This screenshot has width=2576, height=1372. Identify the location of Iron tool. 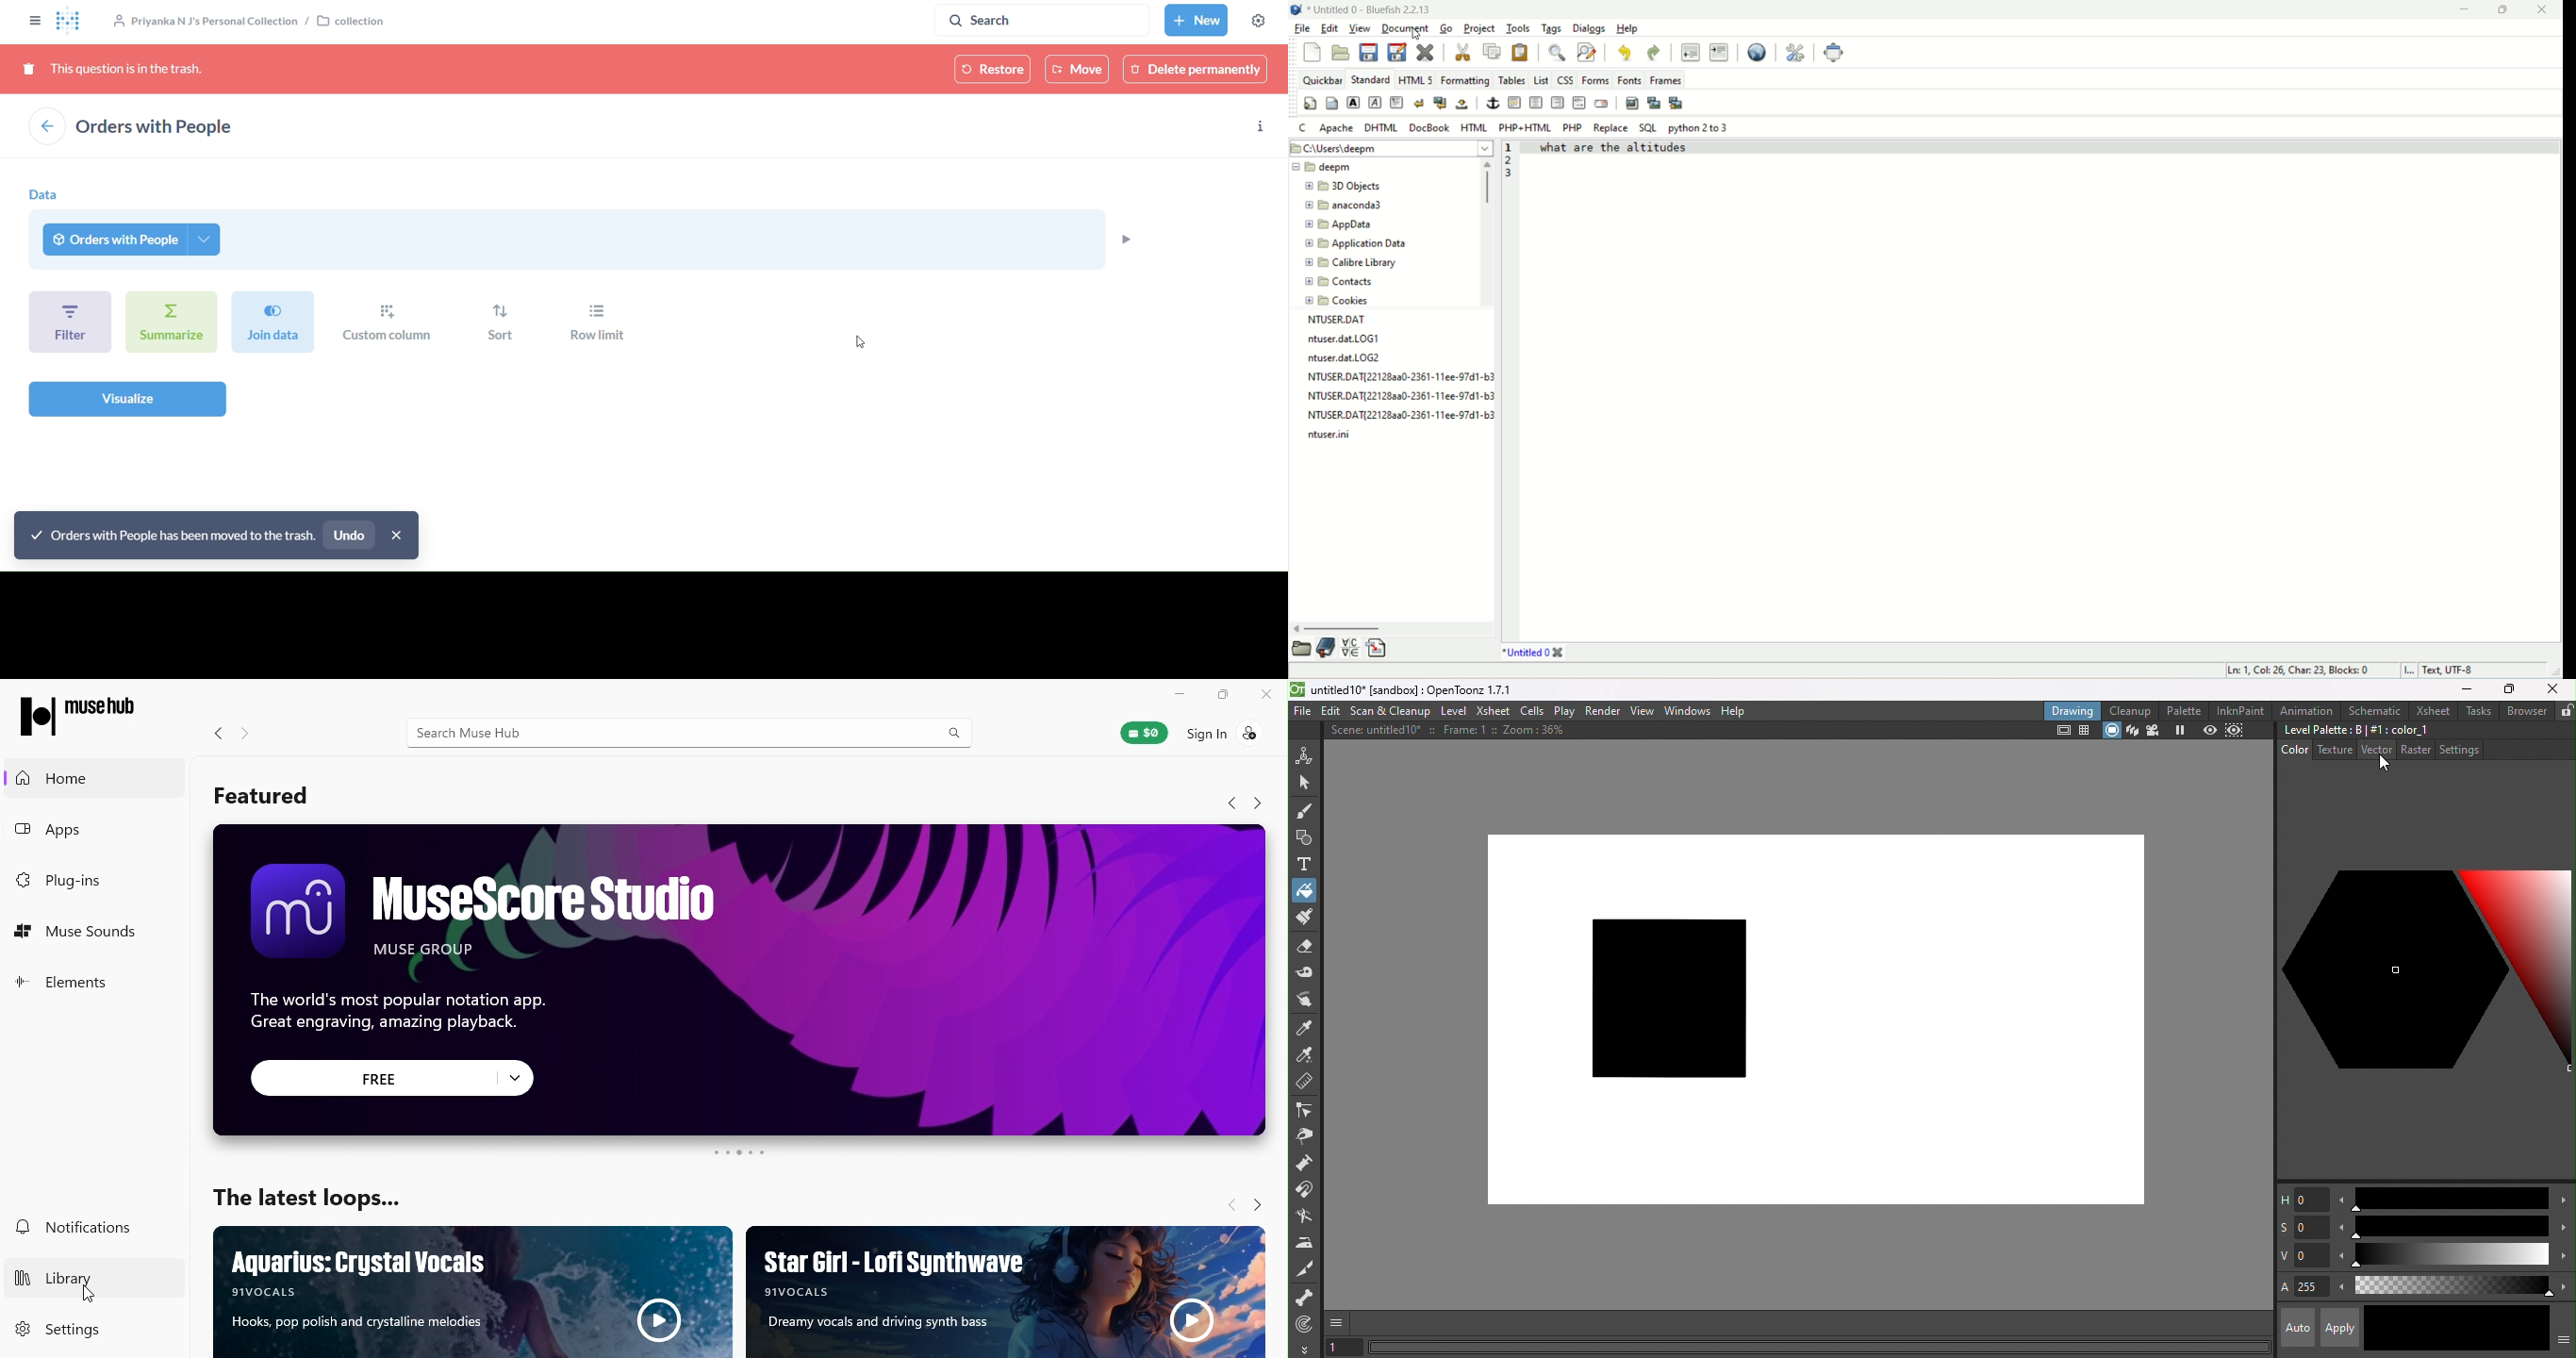
(1306, 1243).